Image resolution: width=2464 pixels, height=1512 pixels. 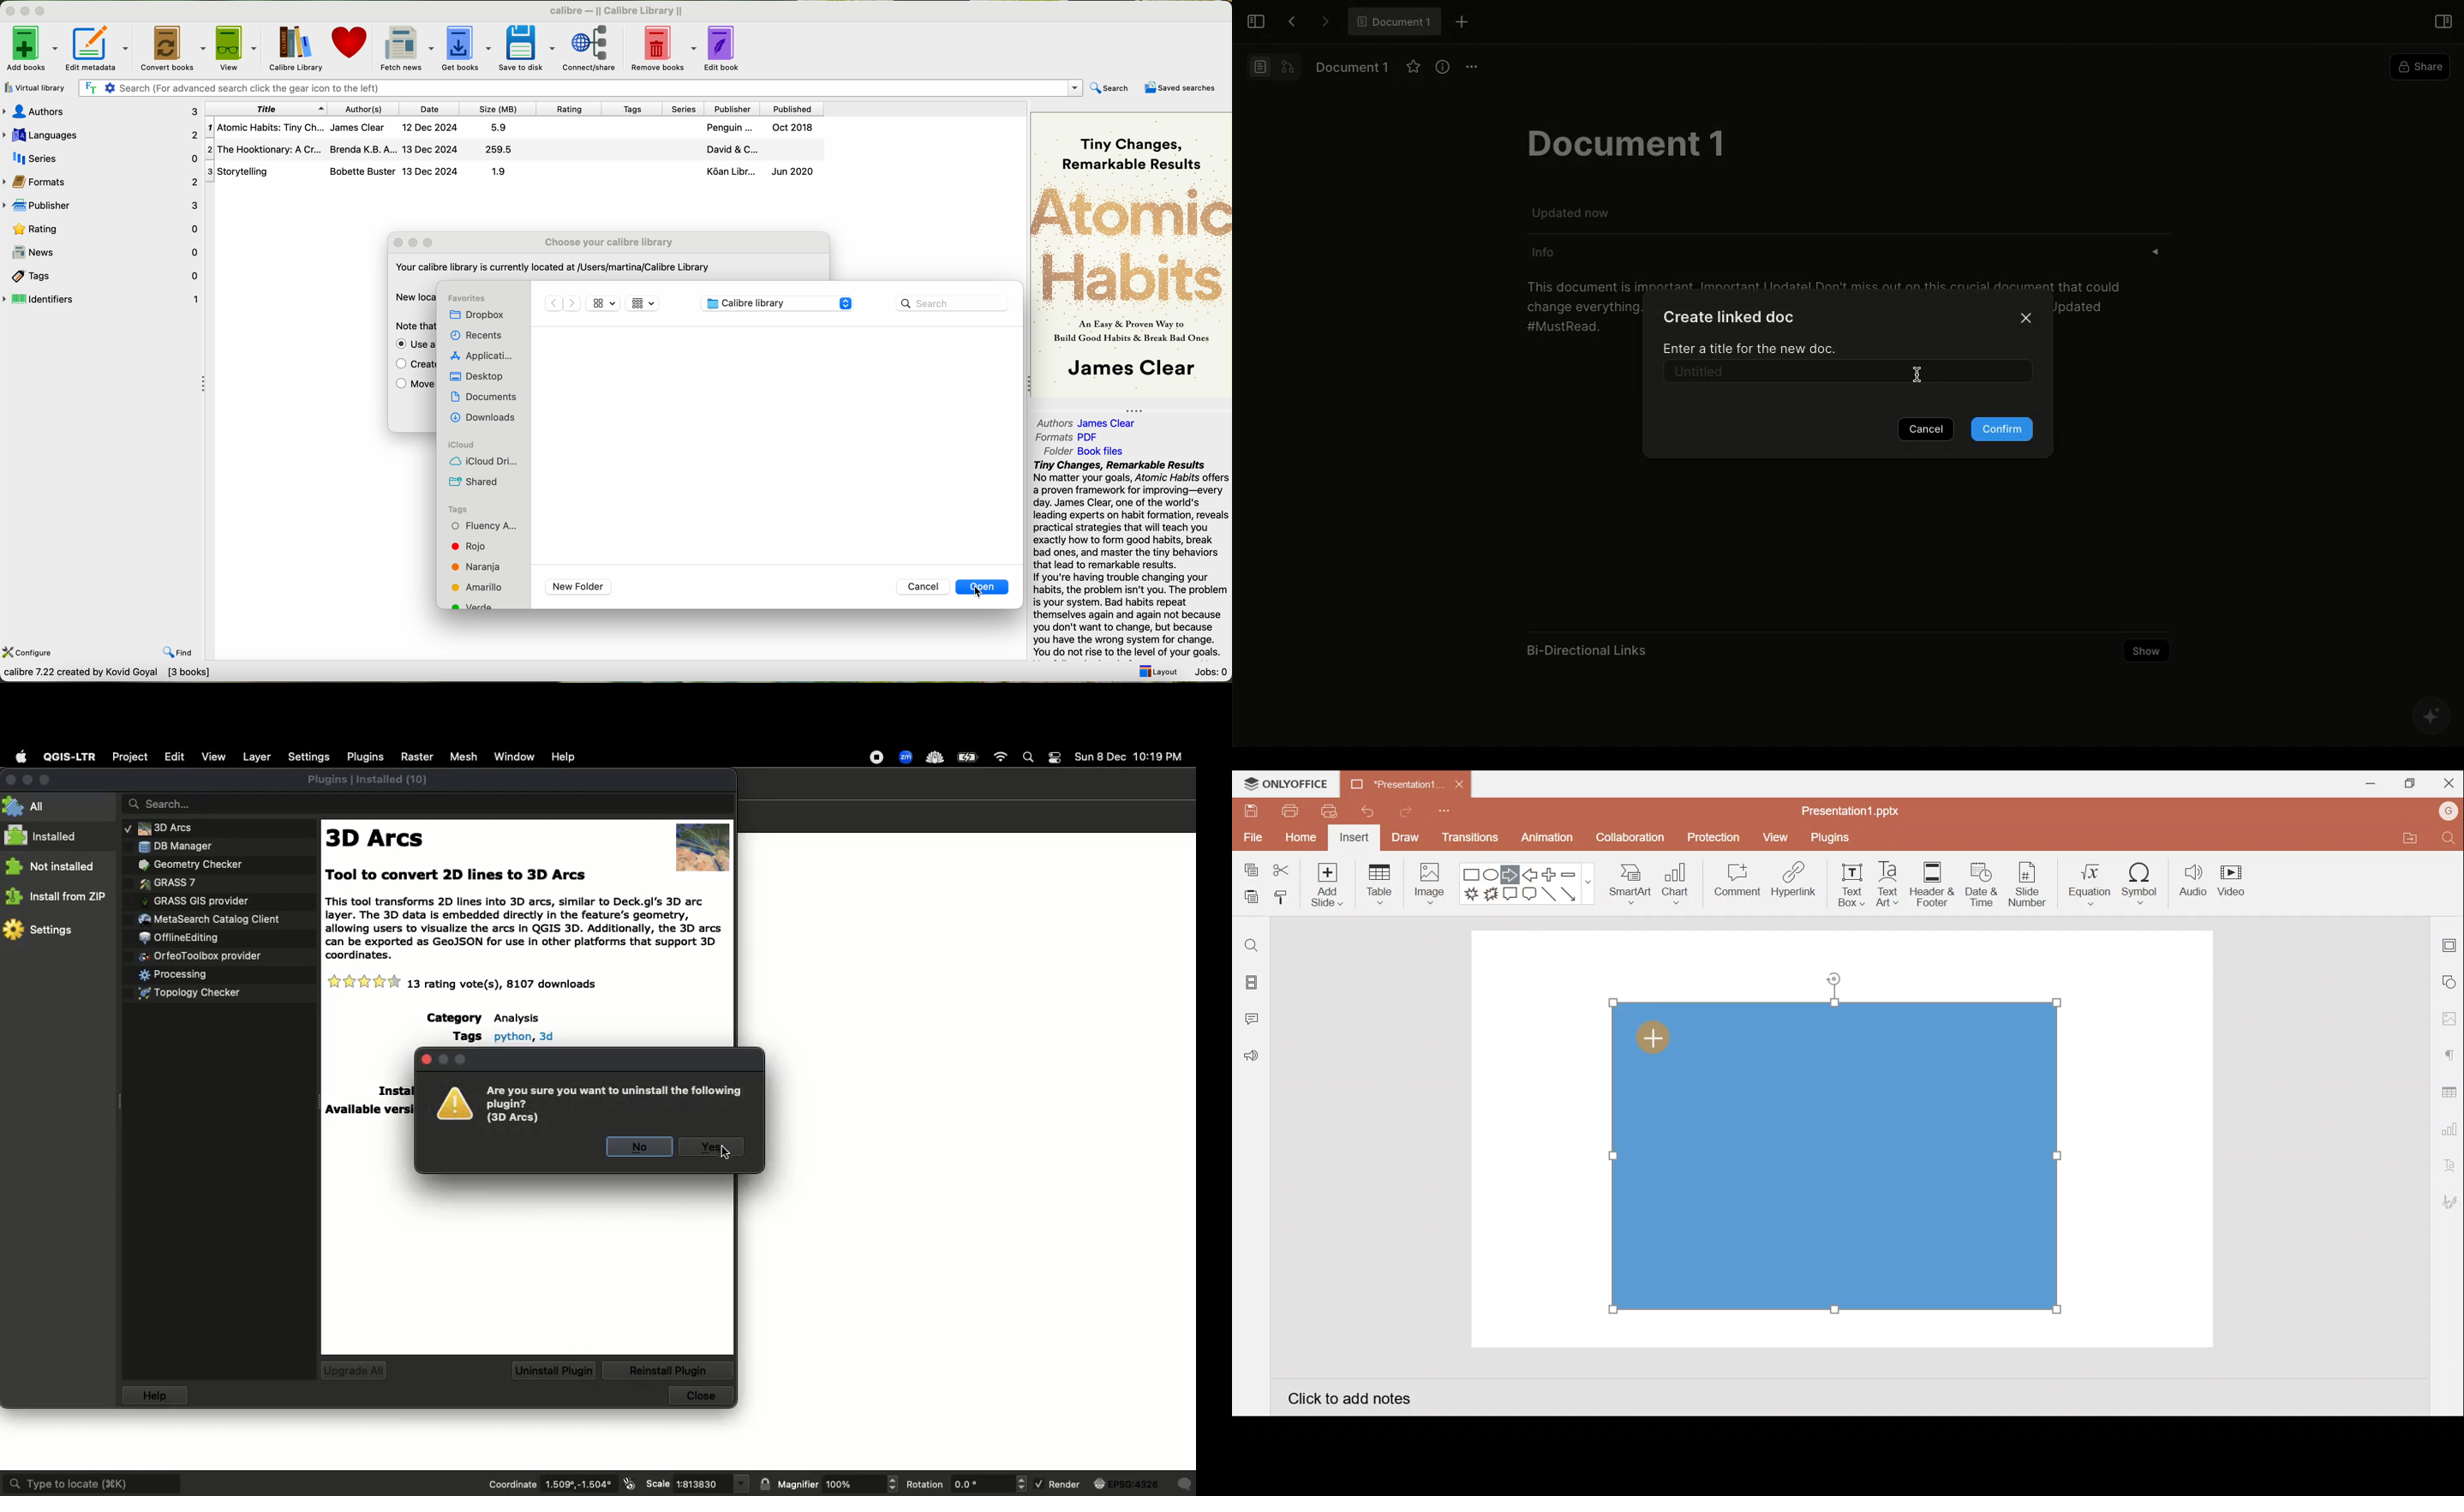 What do you see at coordinates (1462, 23) in the screenshot?
I see `New tab` at bounding box center [1462, 23].